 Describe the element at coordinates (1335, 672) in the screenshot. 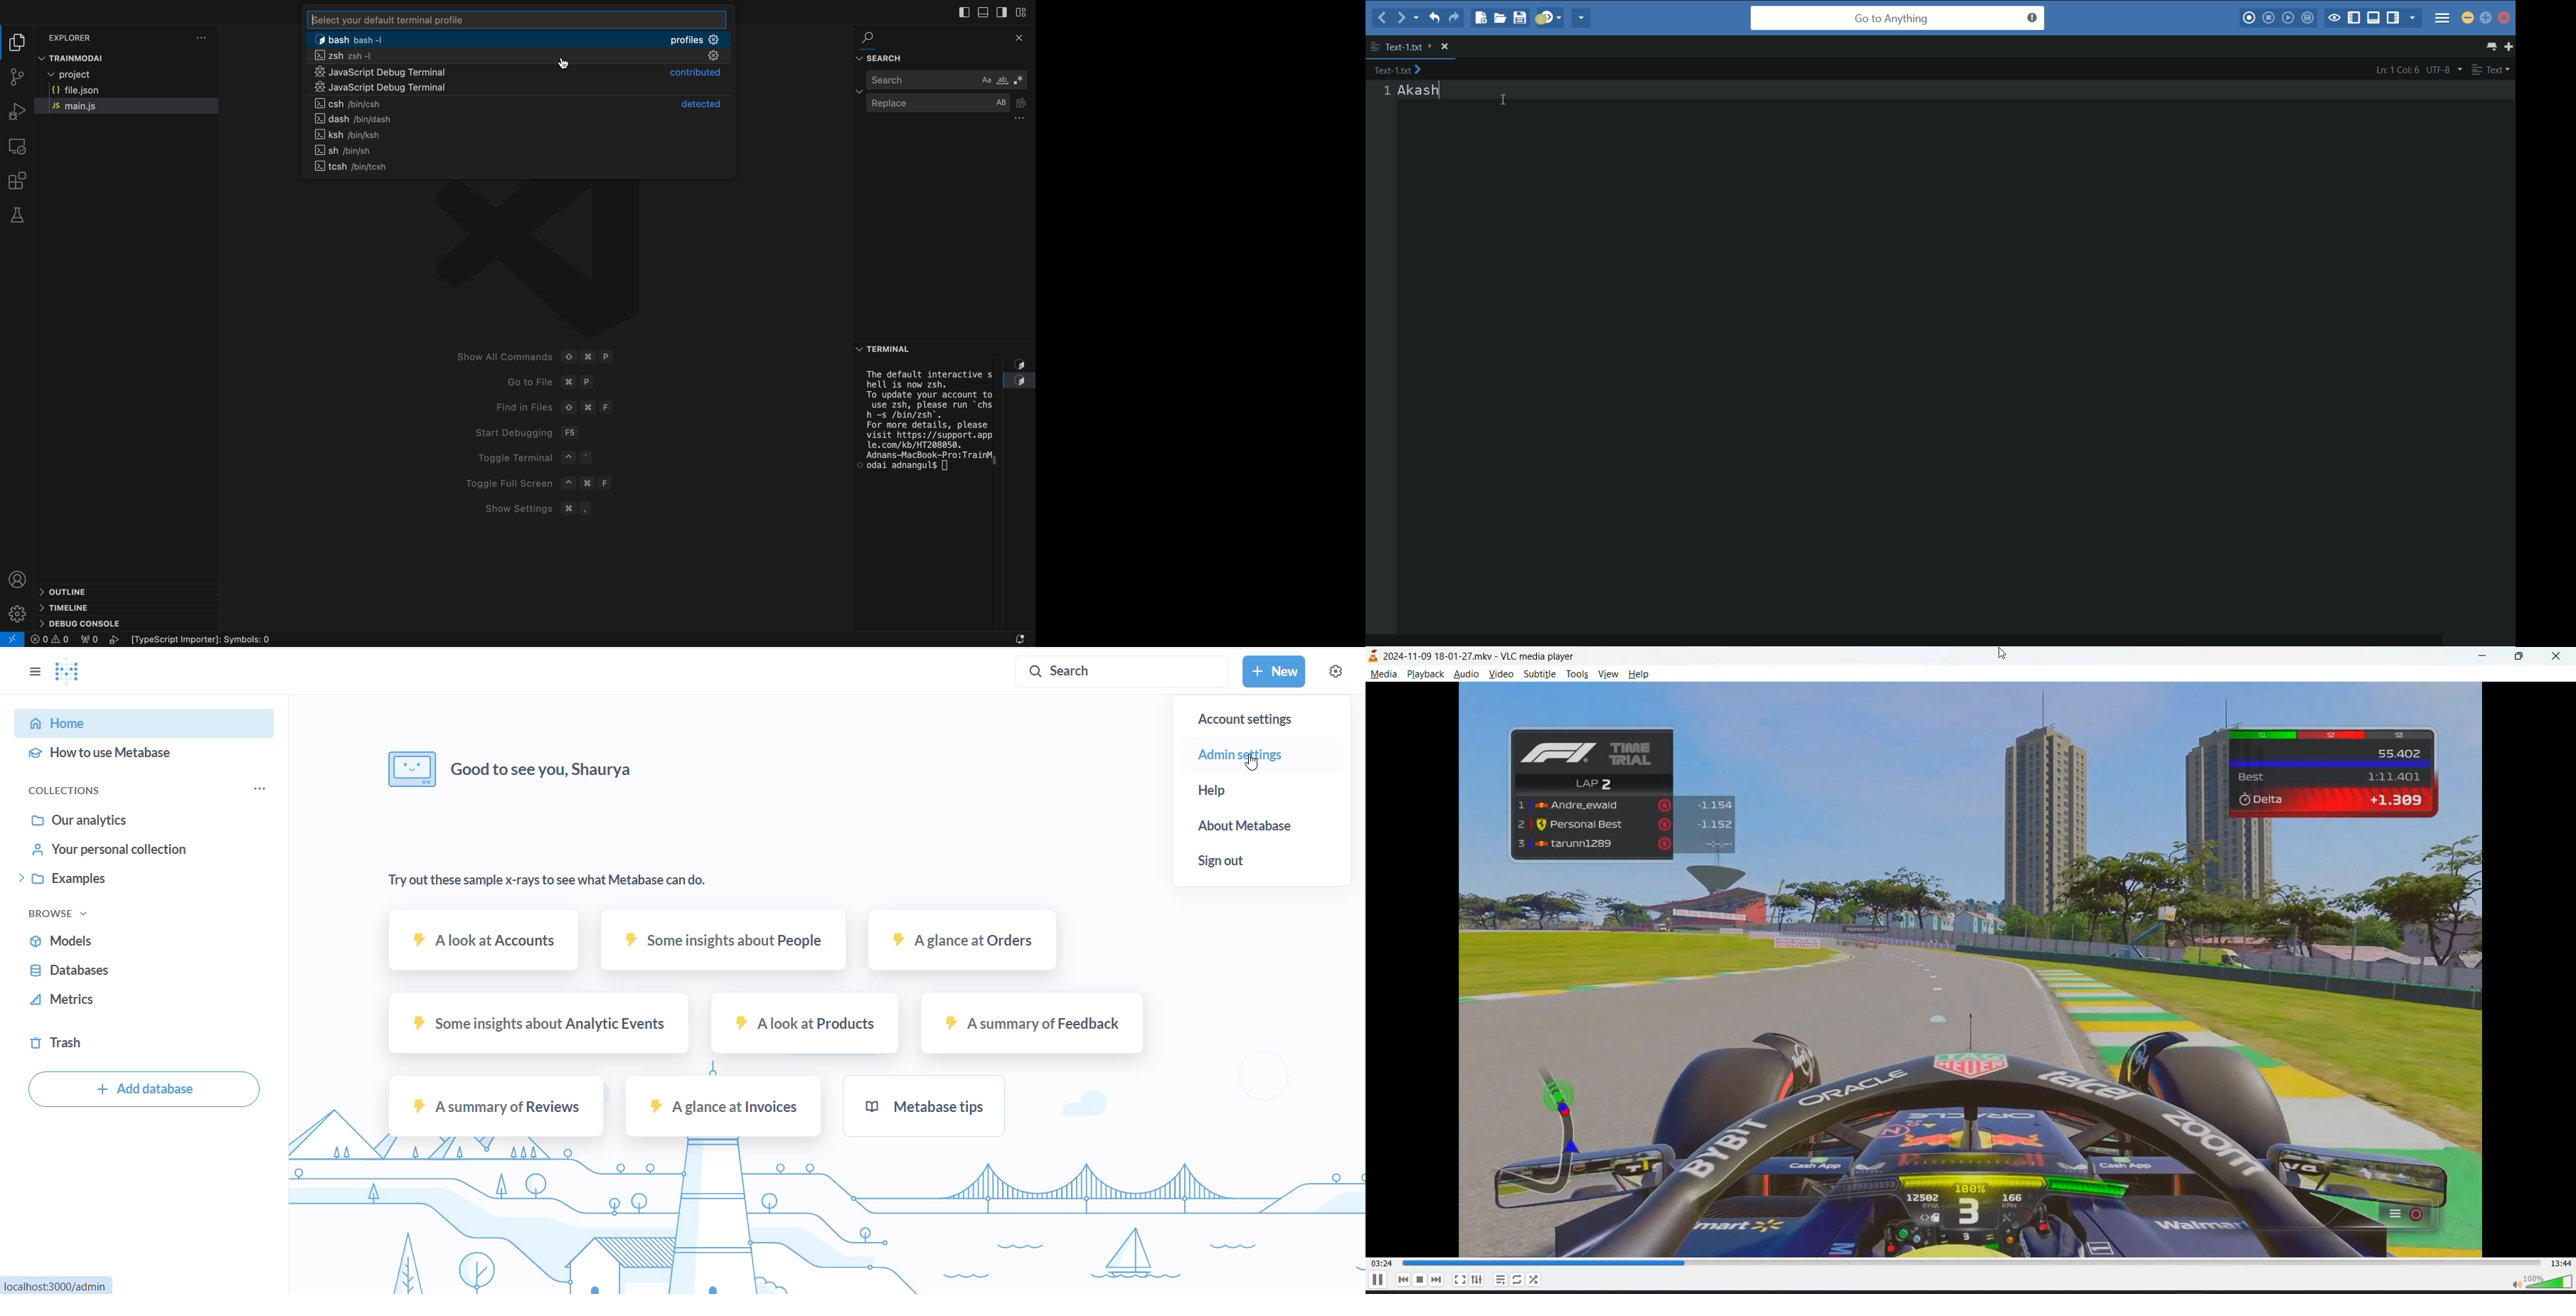

I see `SETTINGS` at that location.